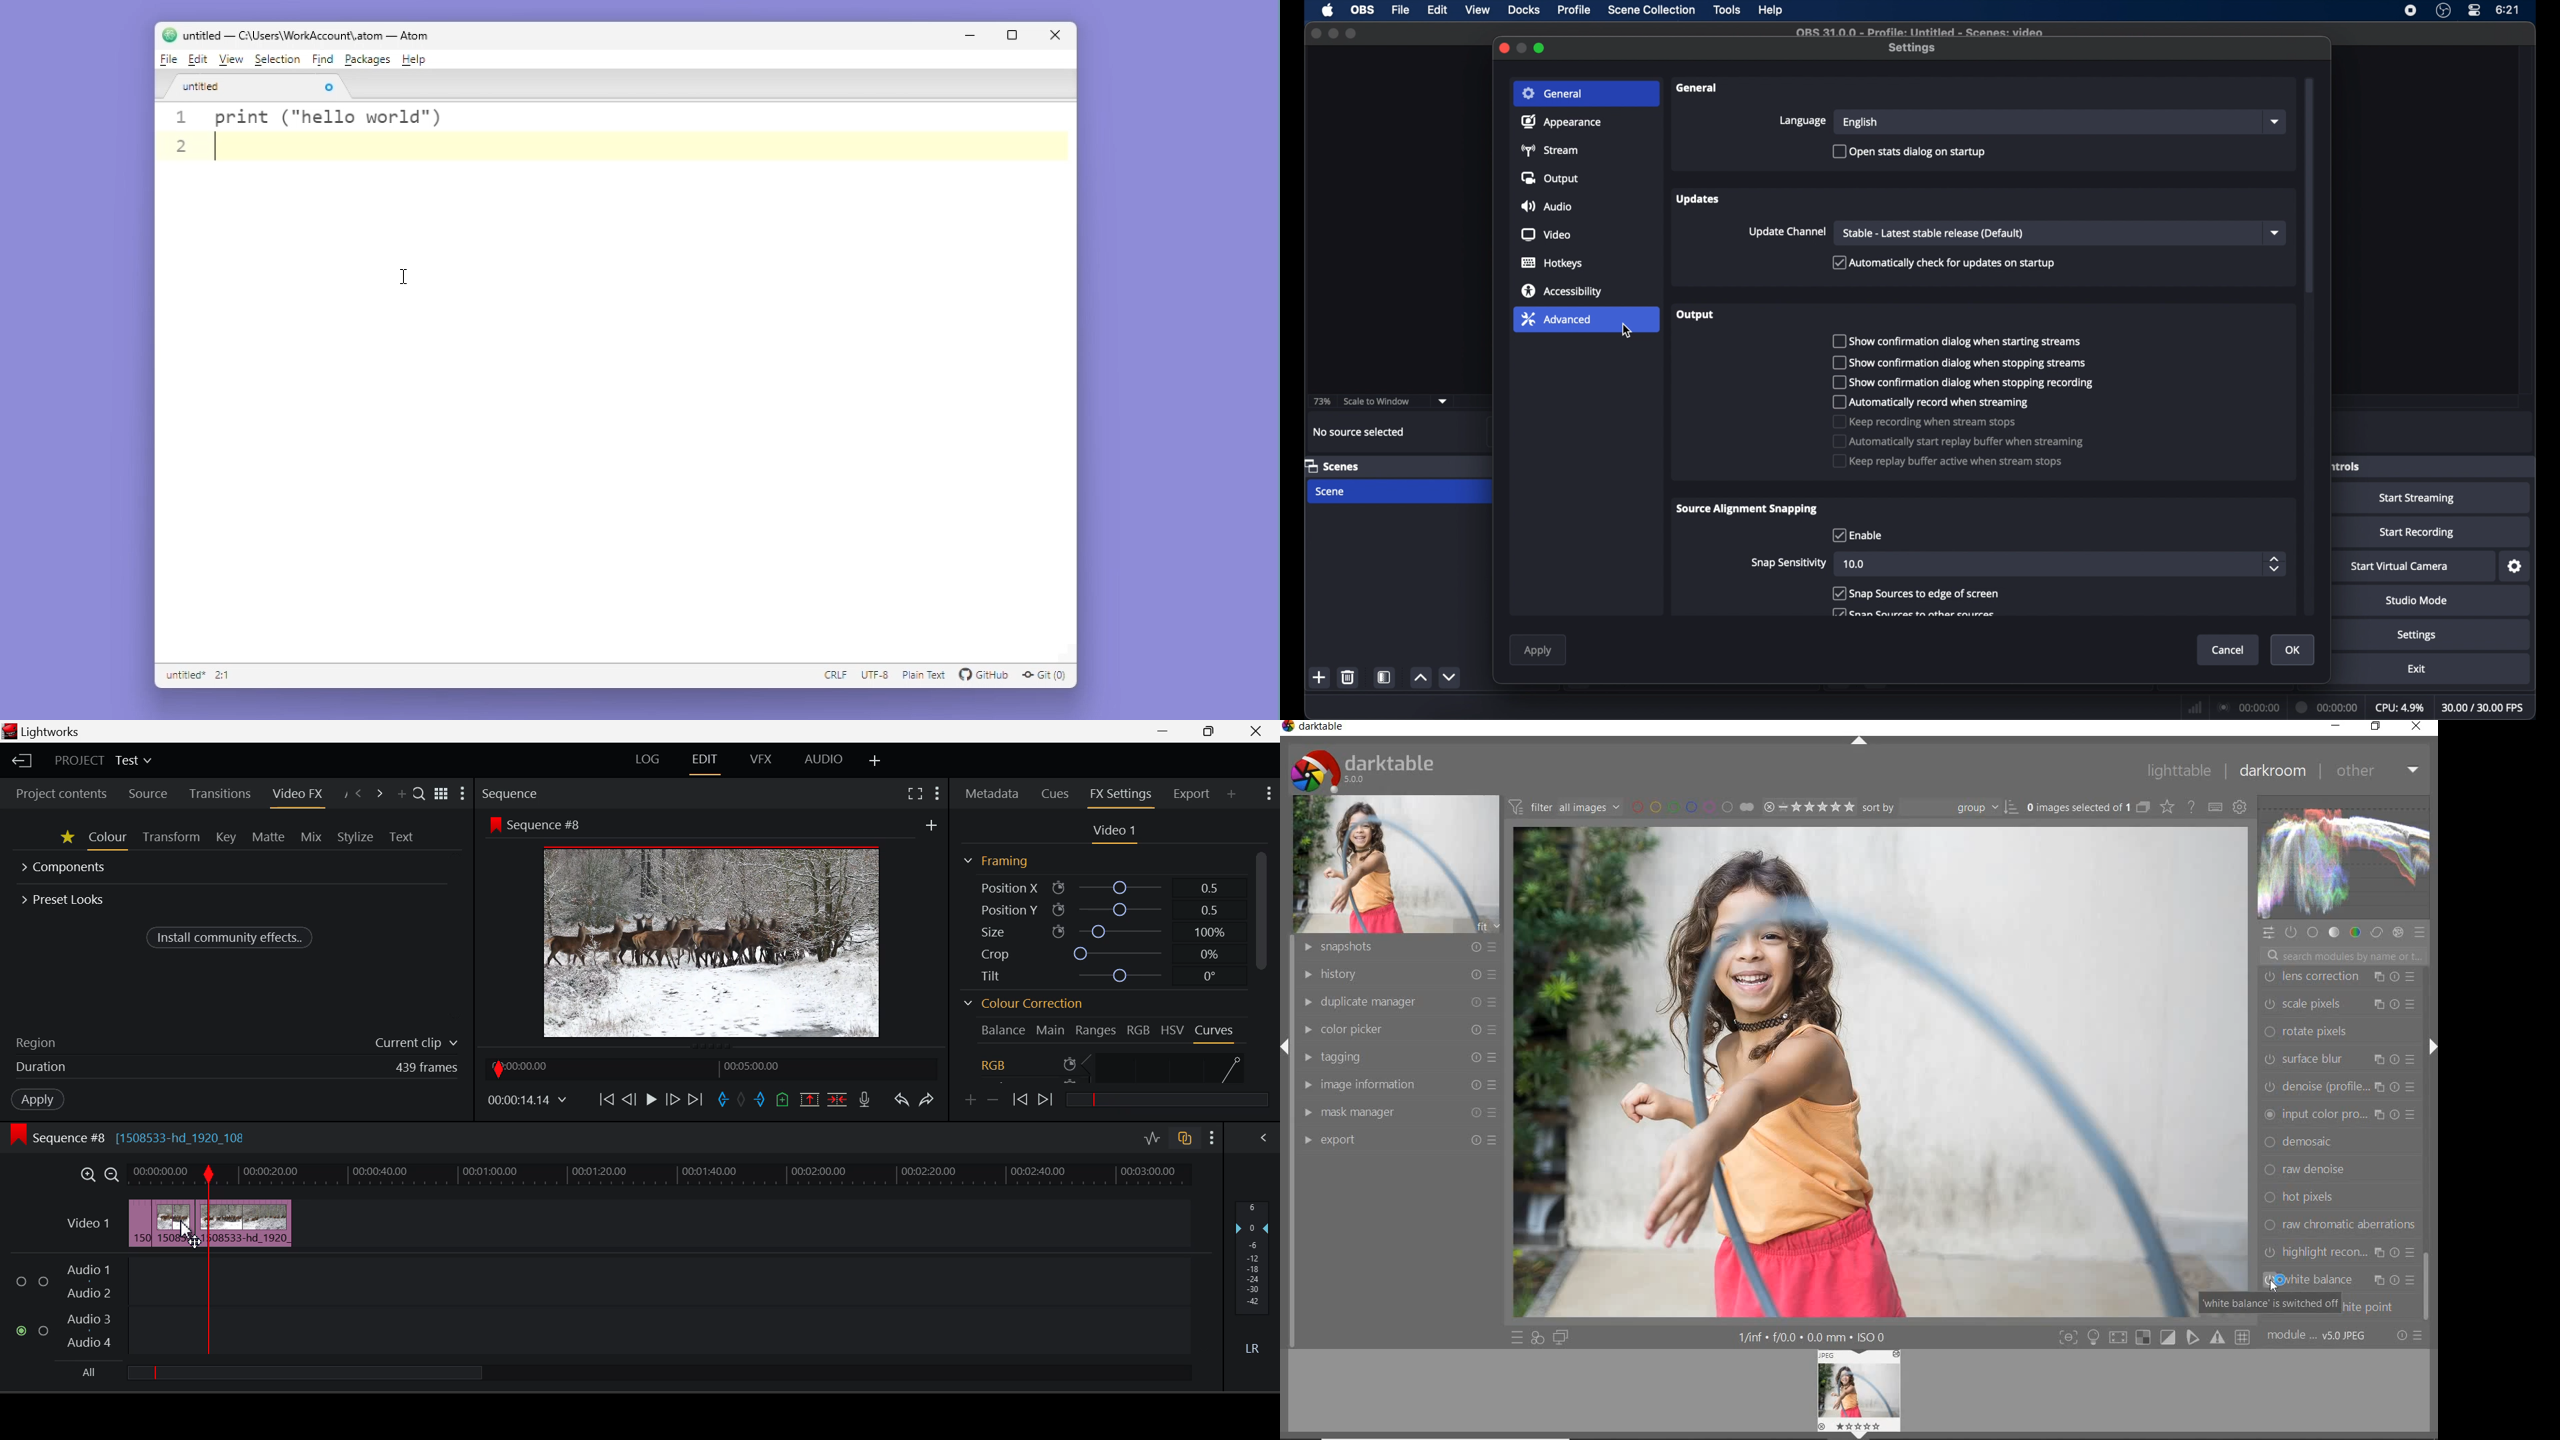 Image resolution: width=2576 pixels, height=1456 pixels. I want to click on general, so click(1696, 88).